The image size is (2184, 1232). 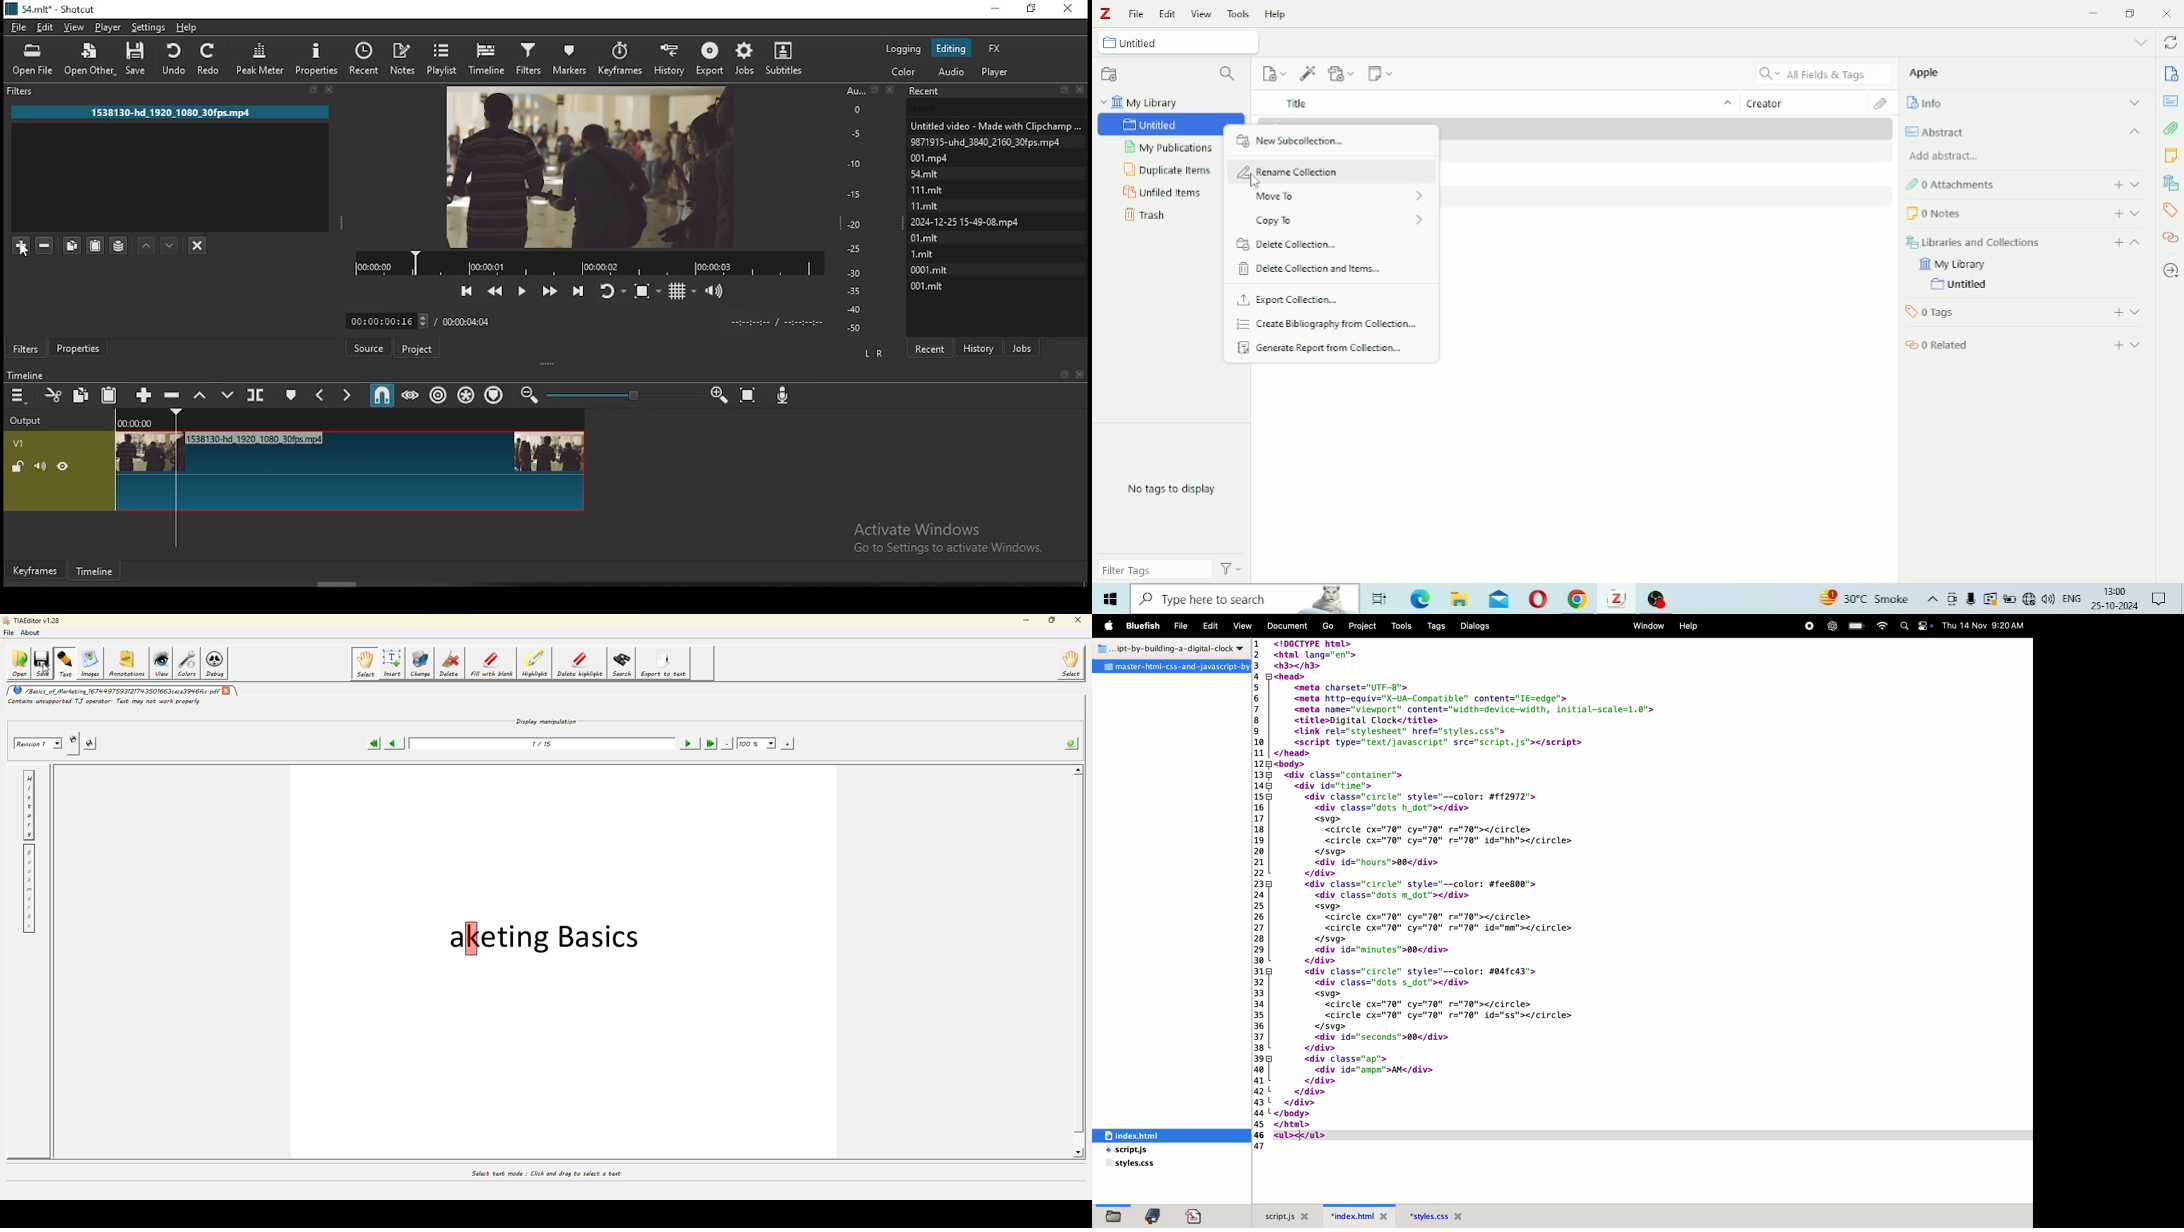 What do you see at coordinates (2170, 128) in the screenshot?
I see `Attachments` at bounding box center [2170, 128].